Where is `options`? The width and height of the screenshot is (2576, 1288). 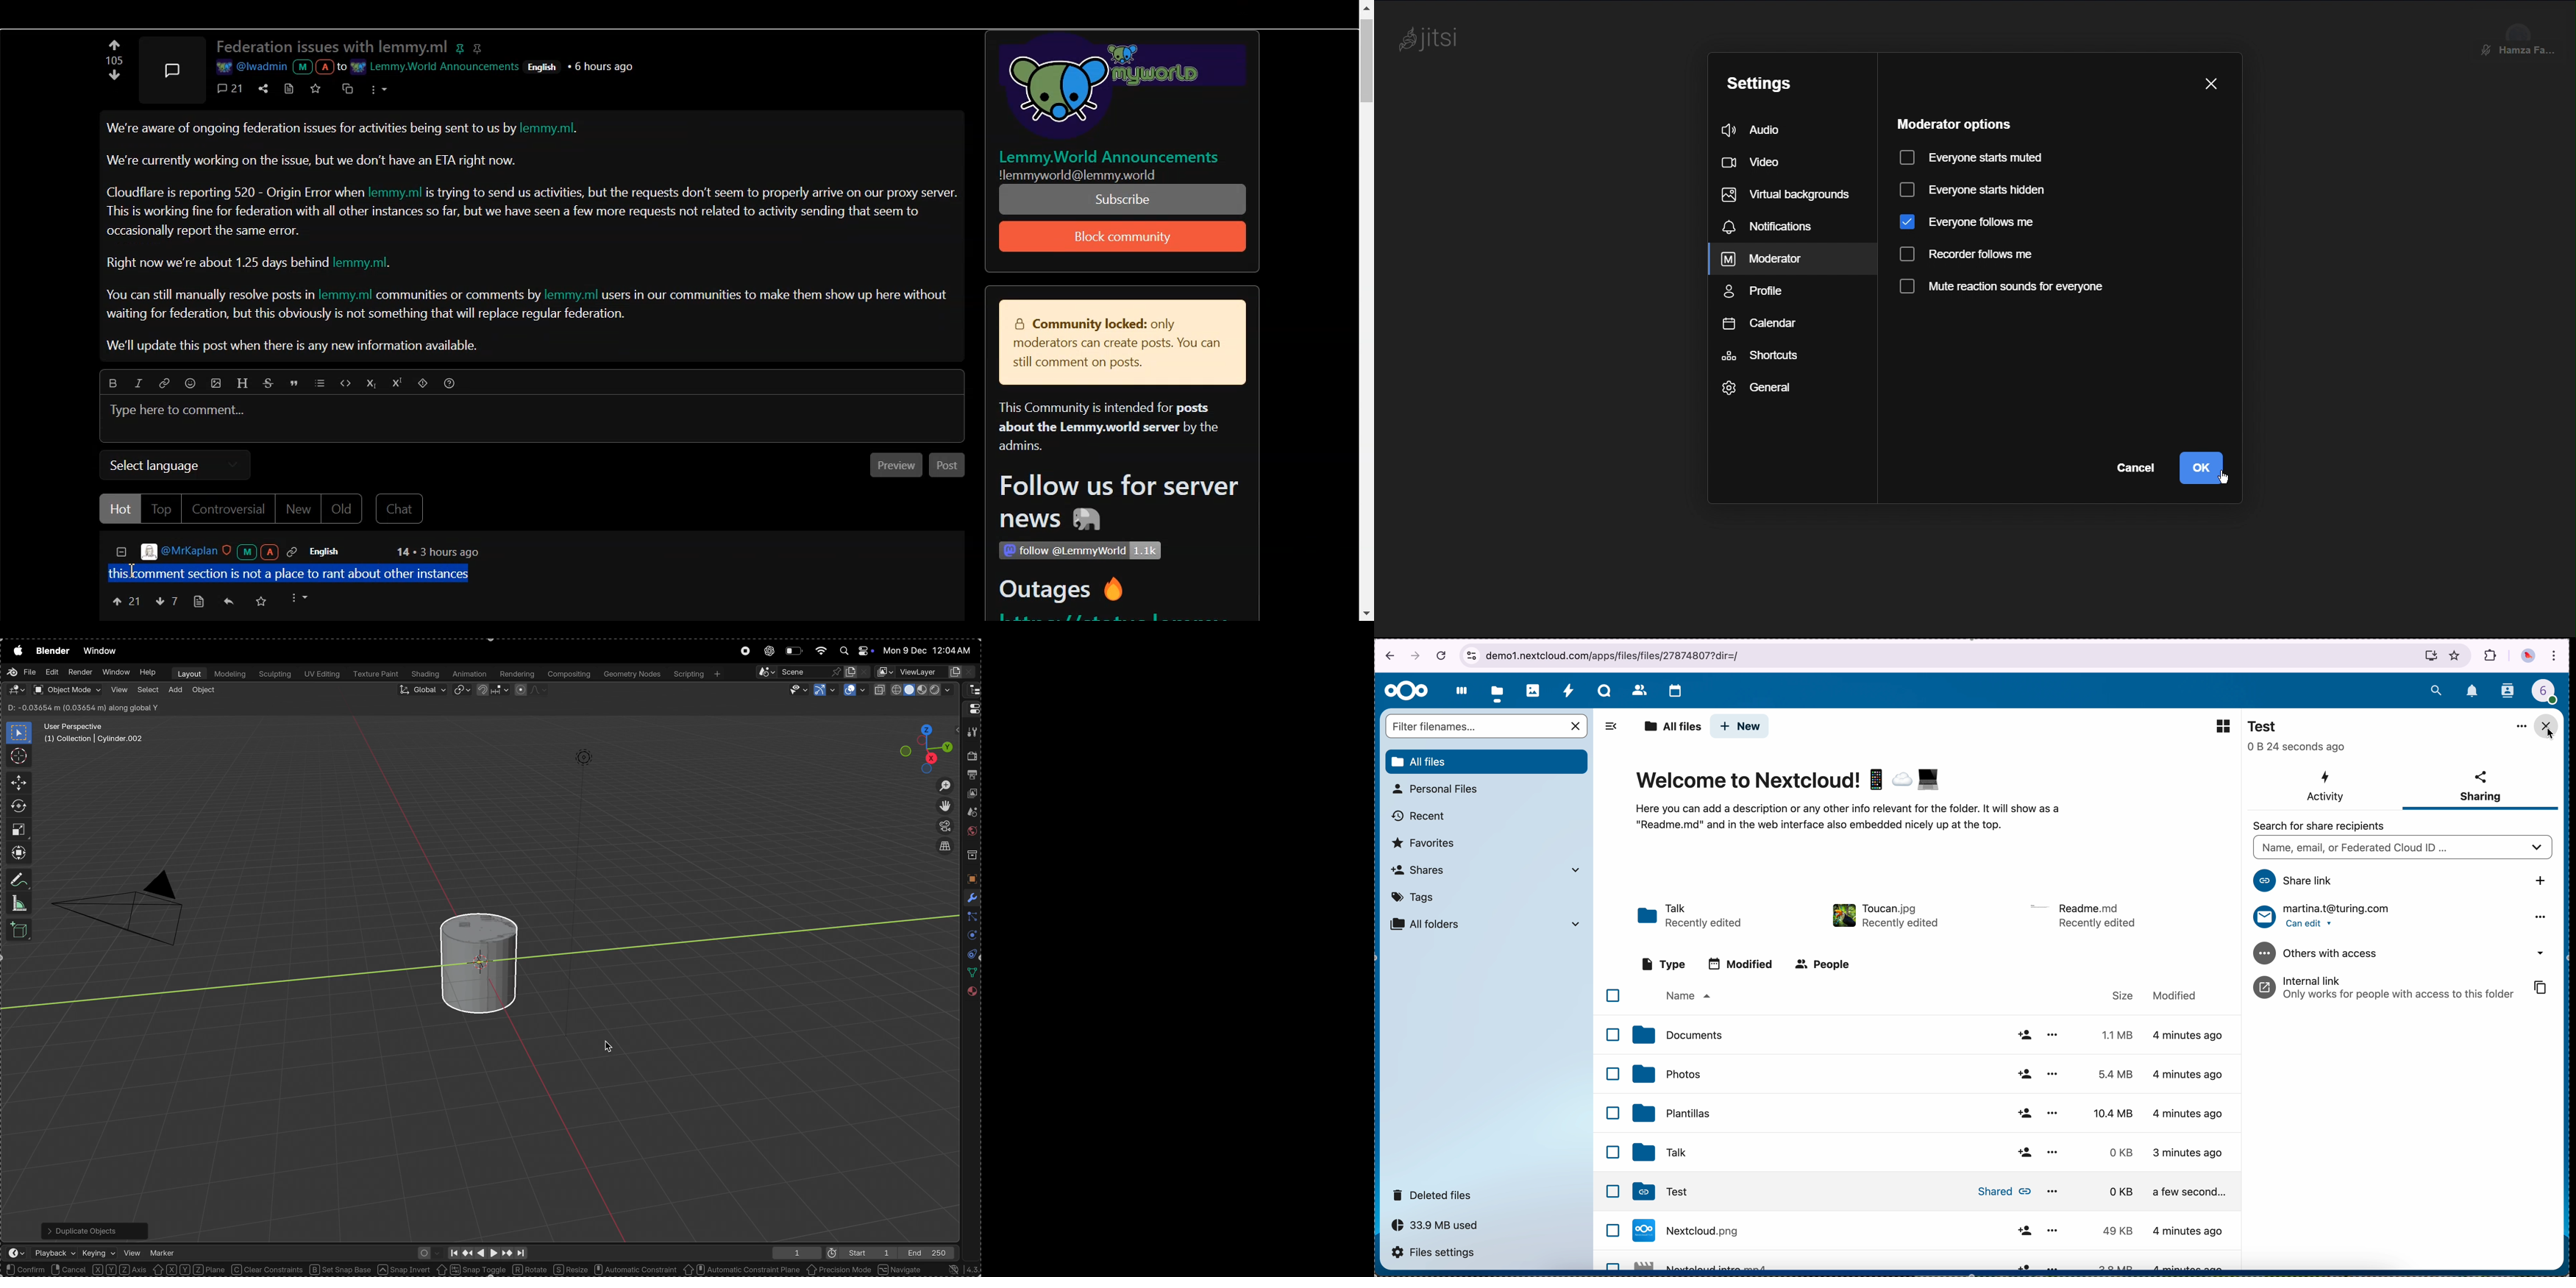 options is located at coordinates (932, 709).